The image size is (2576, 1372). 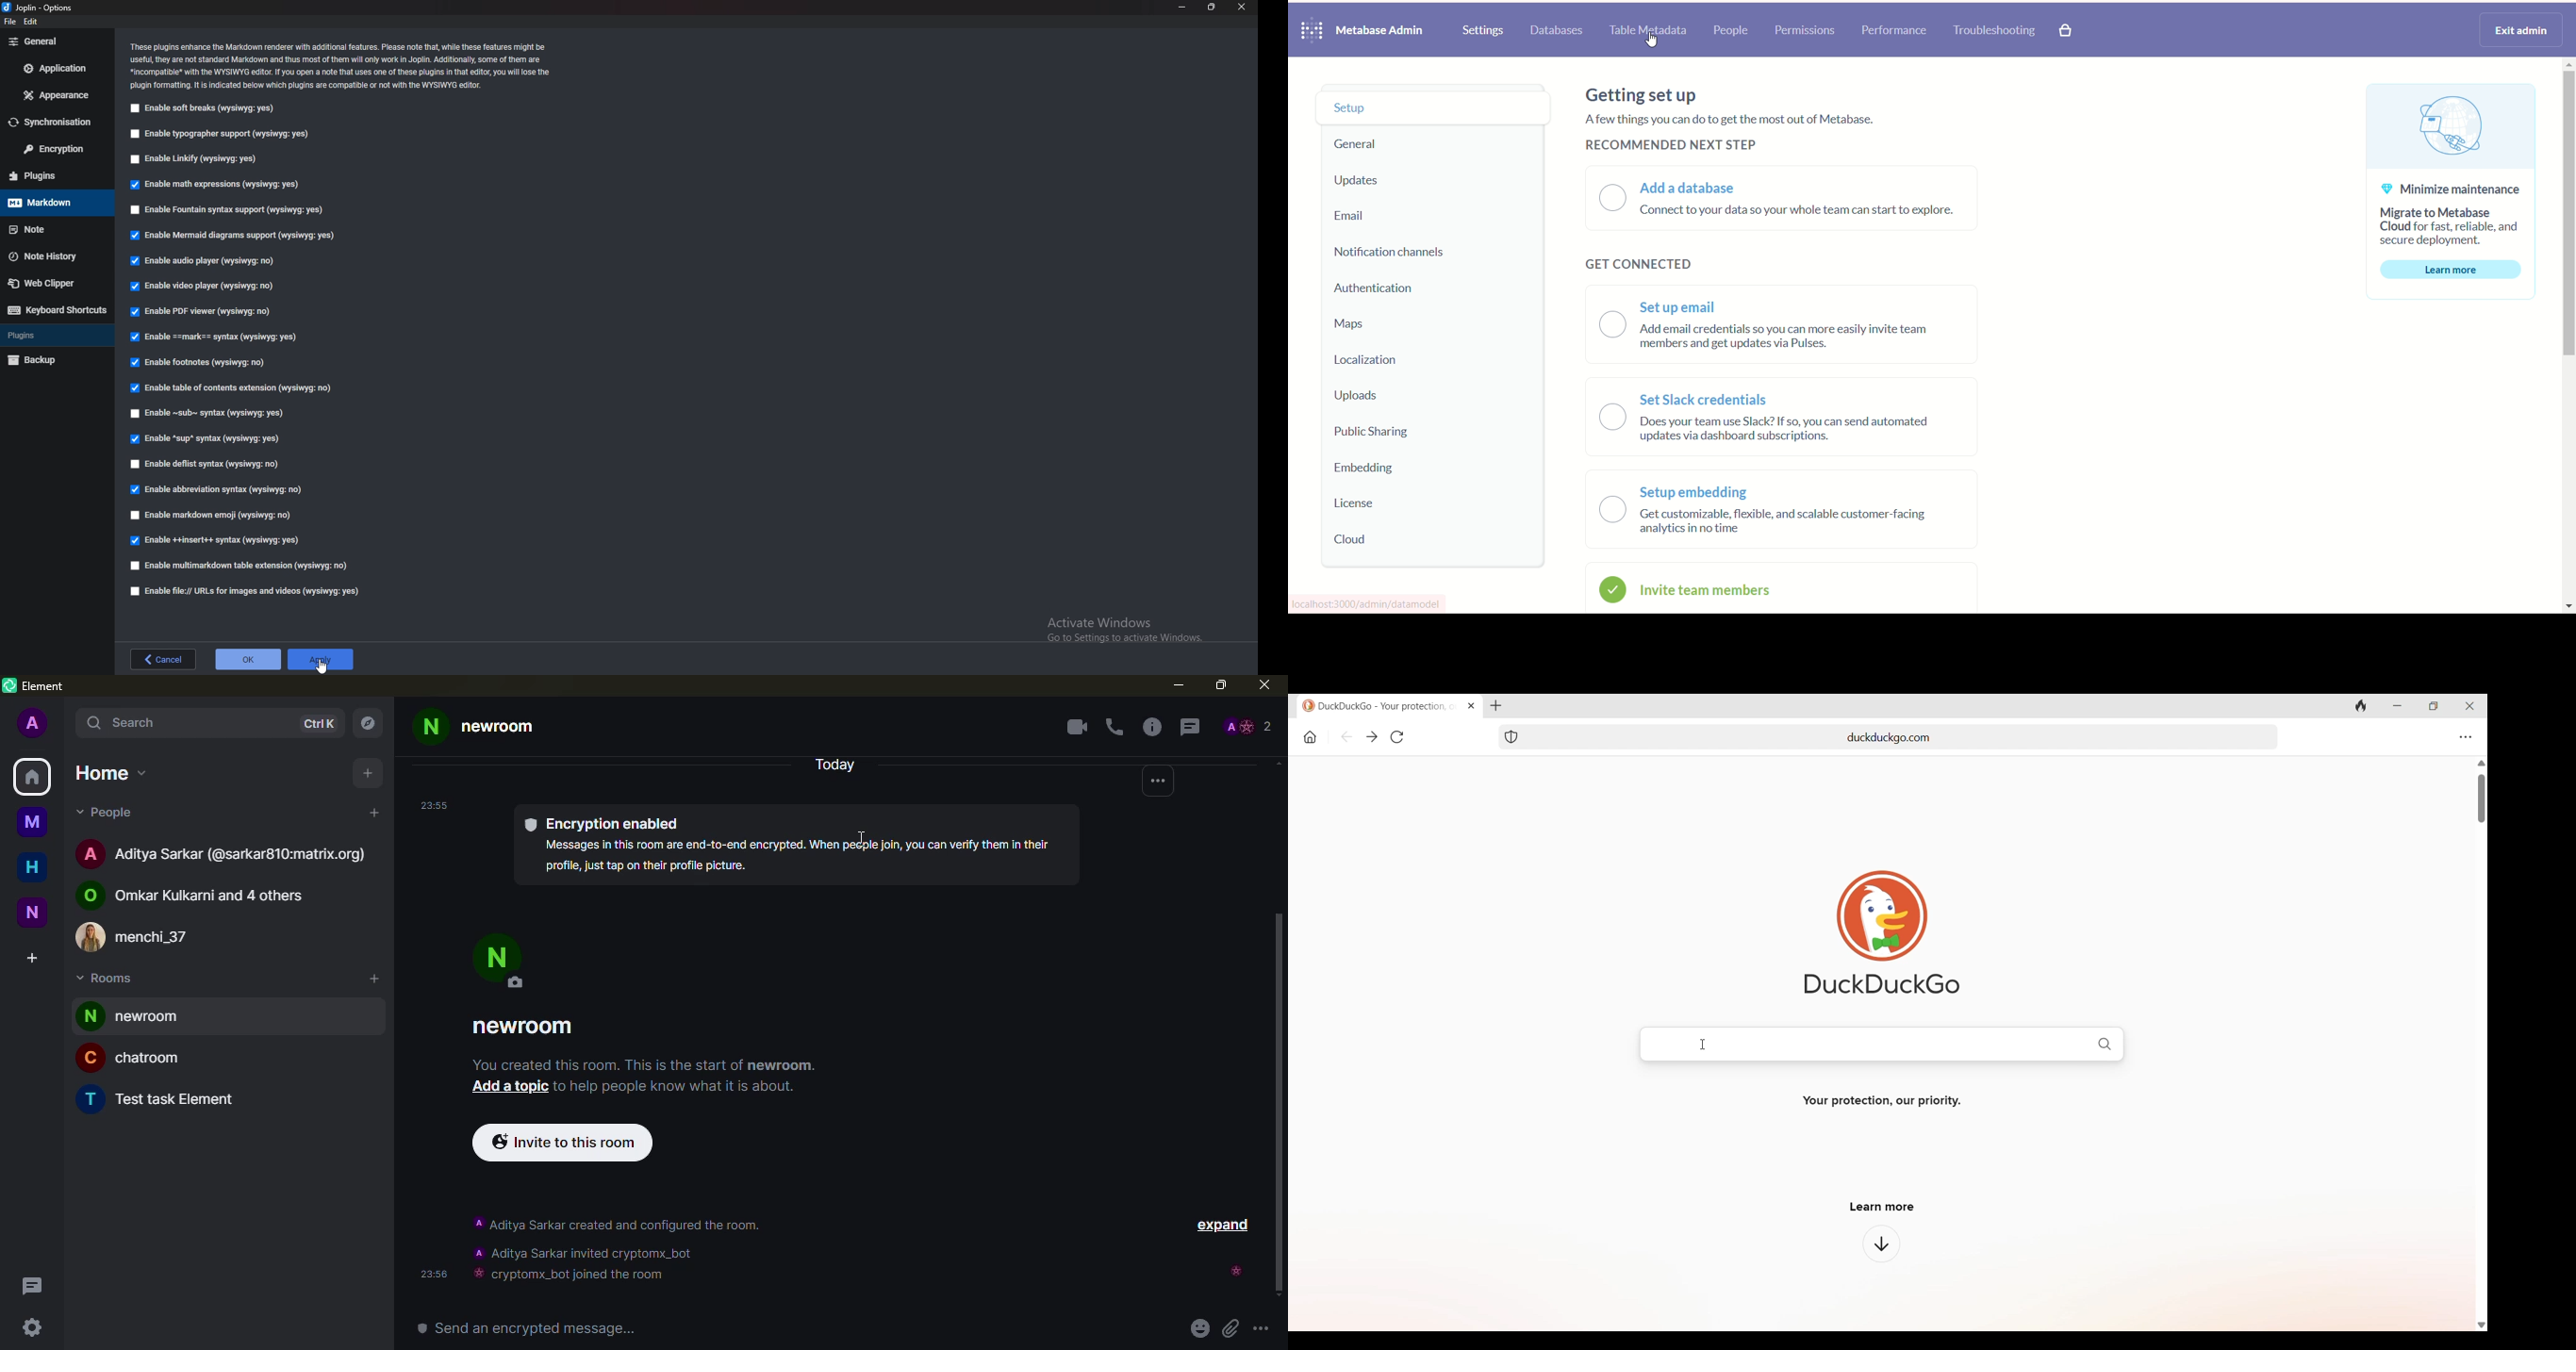 I want to click on Send an encrypted message..., so click(x=527, y=1329).